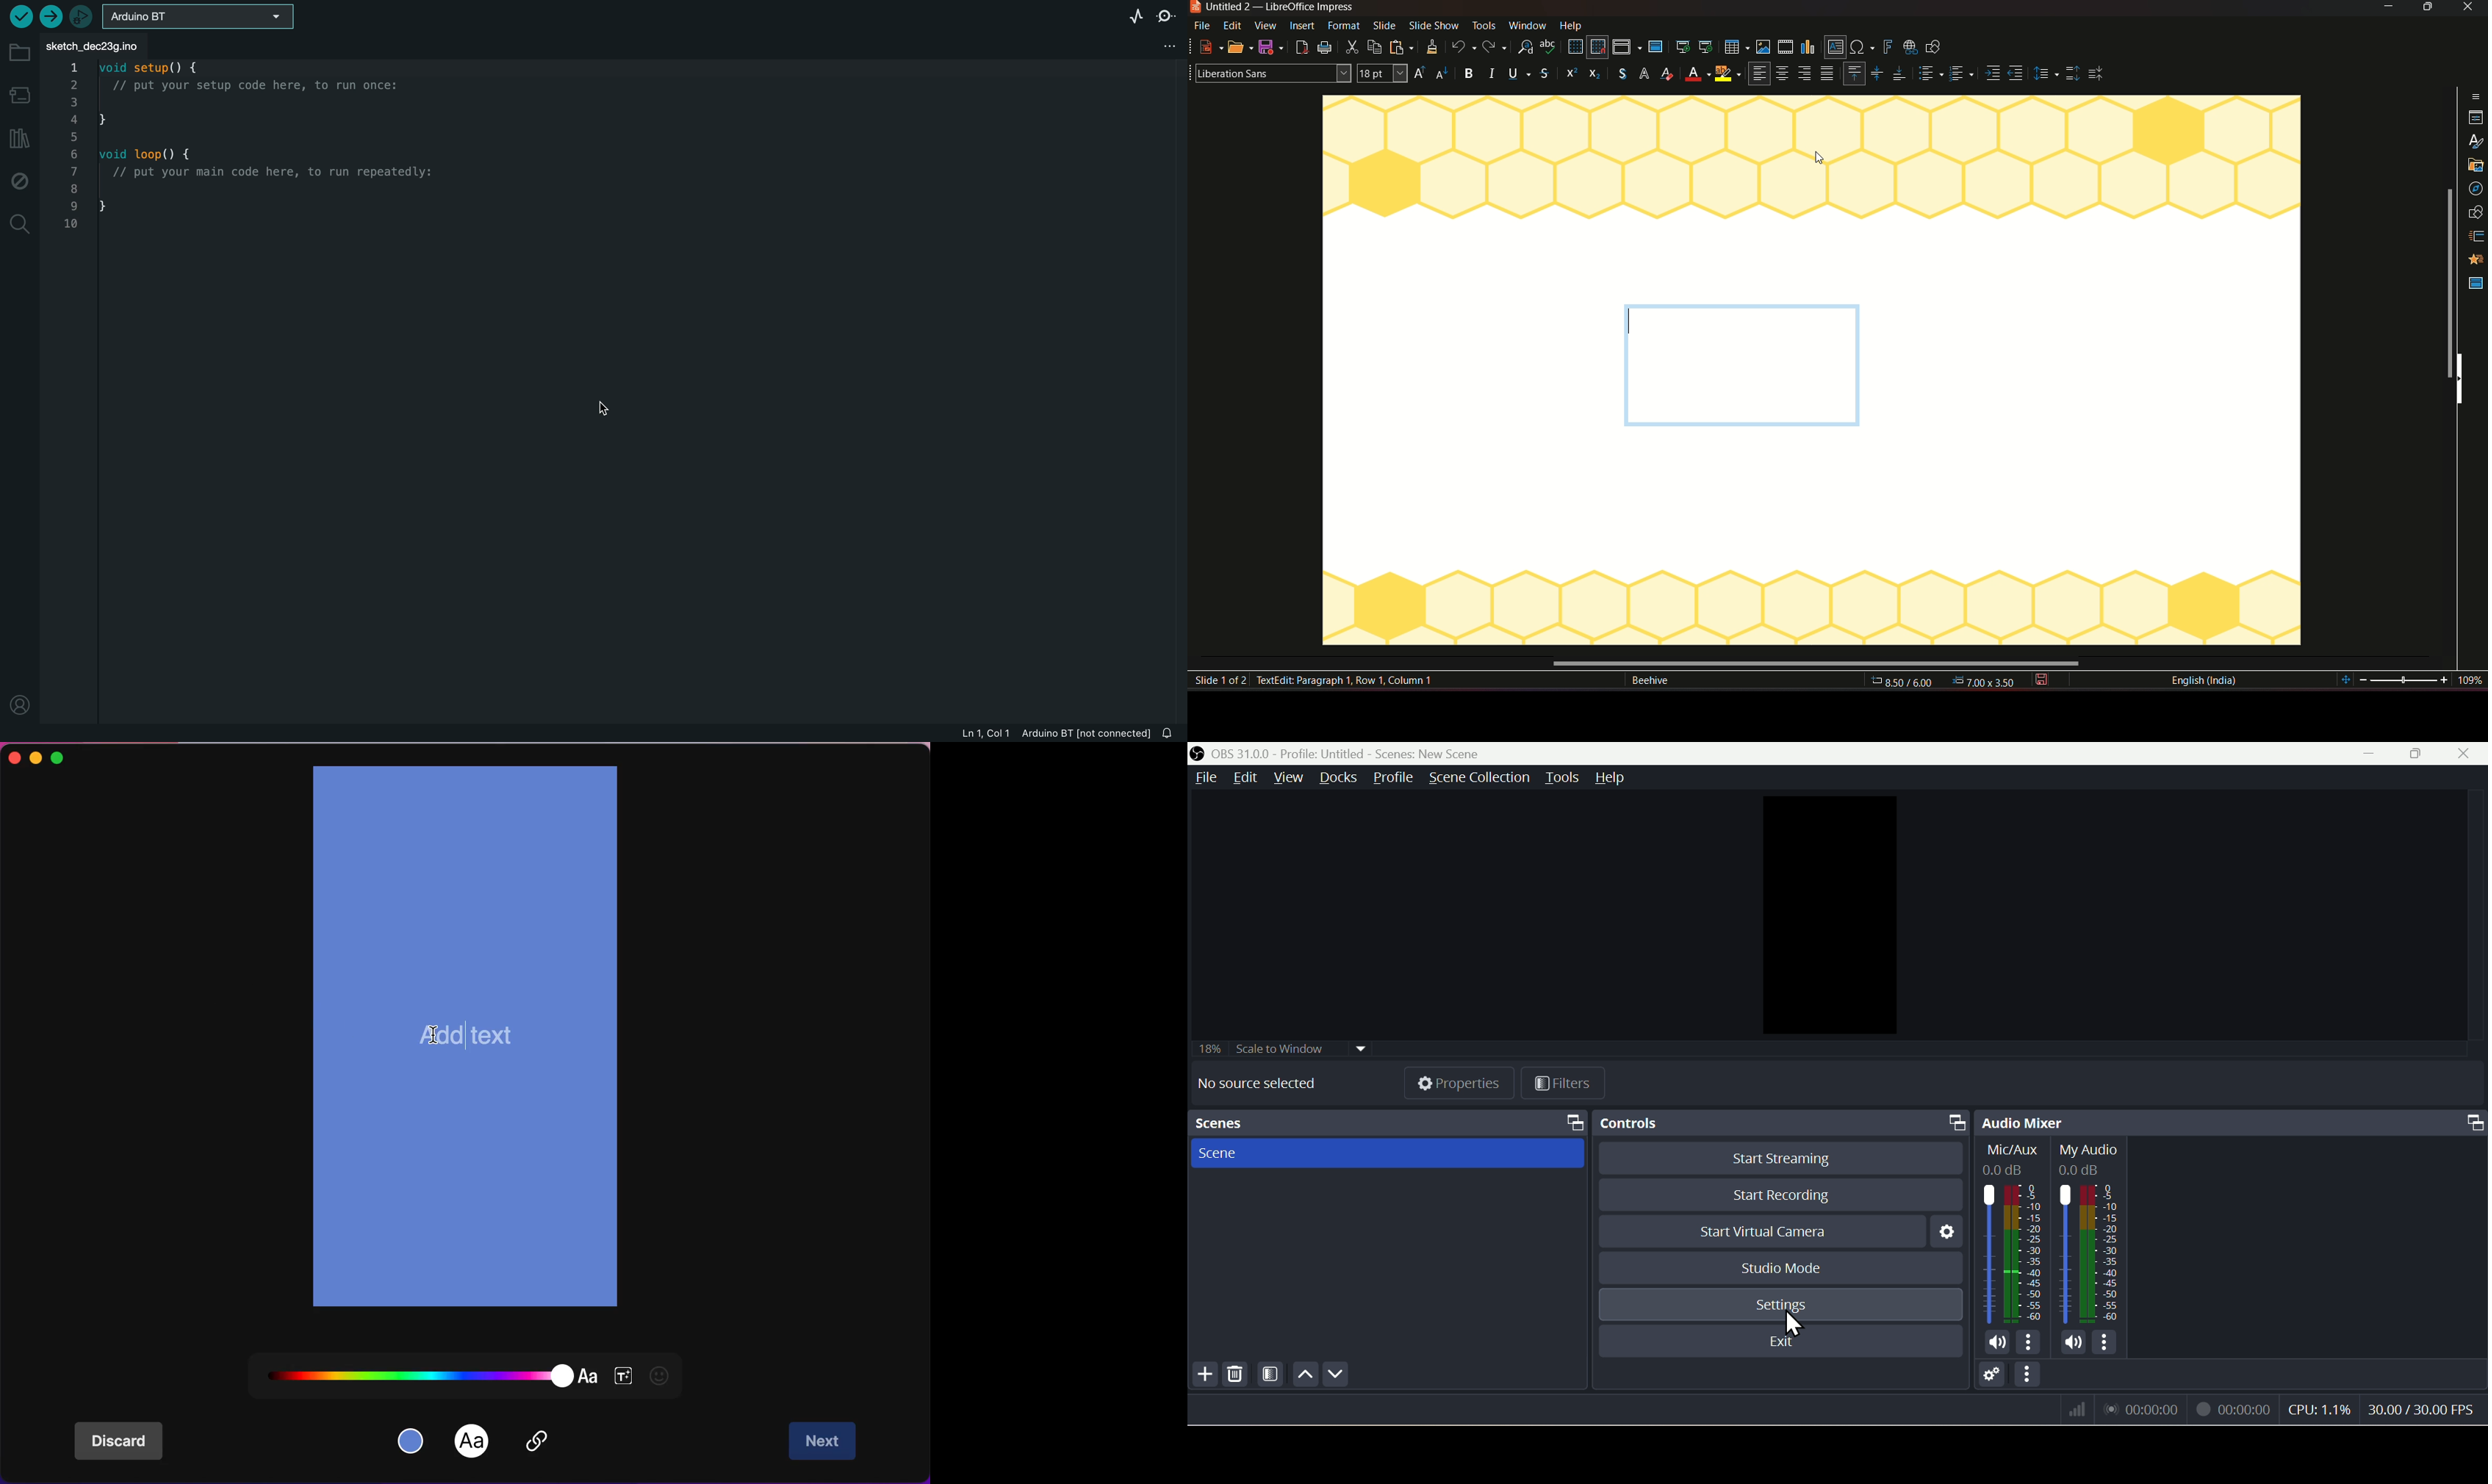 This screenshot has width=2492, height=1484. What do you see at coordinates (1478, 777) in the screenshot?
I see `Scene Collection` at bounding box center [1478, 777].